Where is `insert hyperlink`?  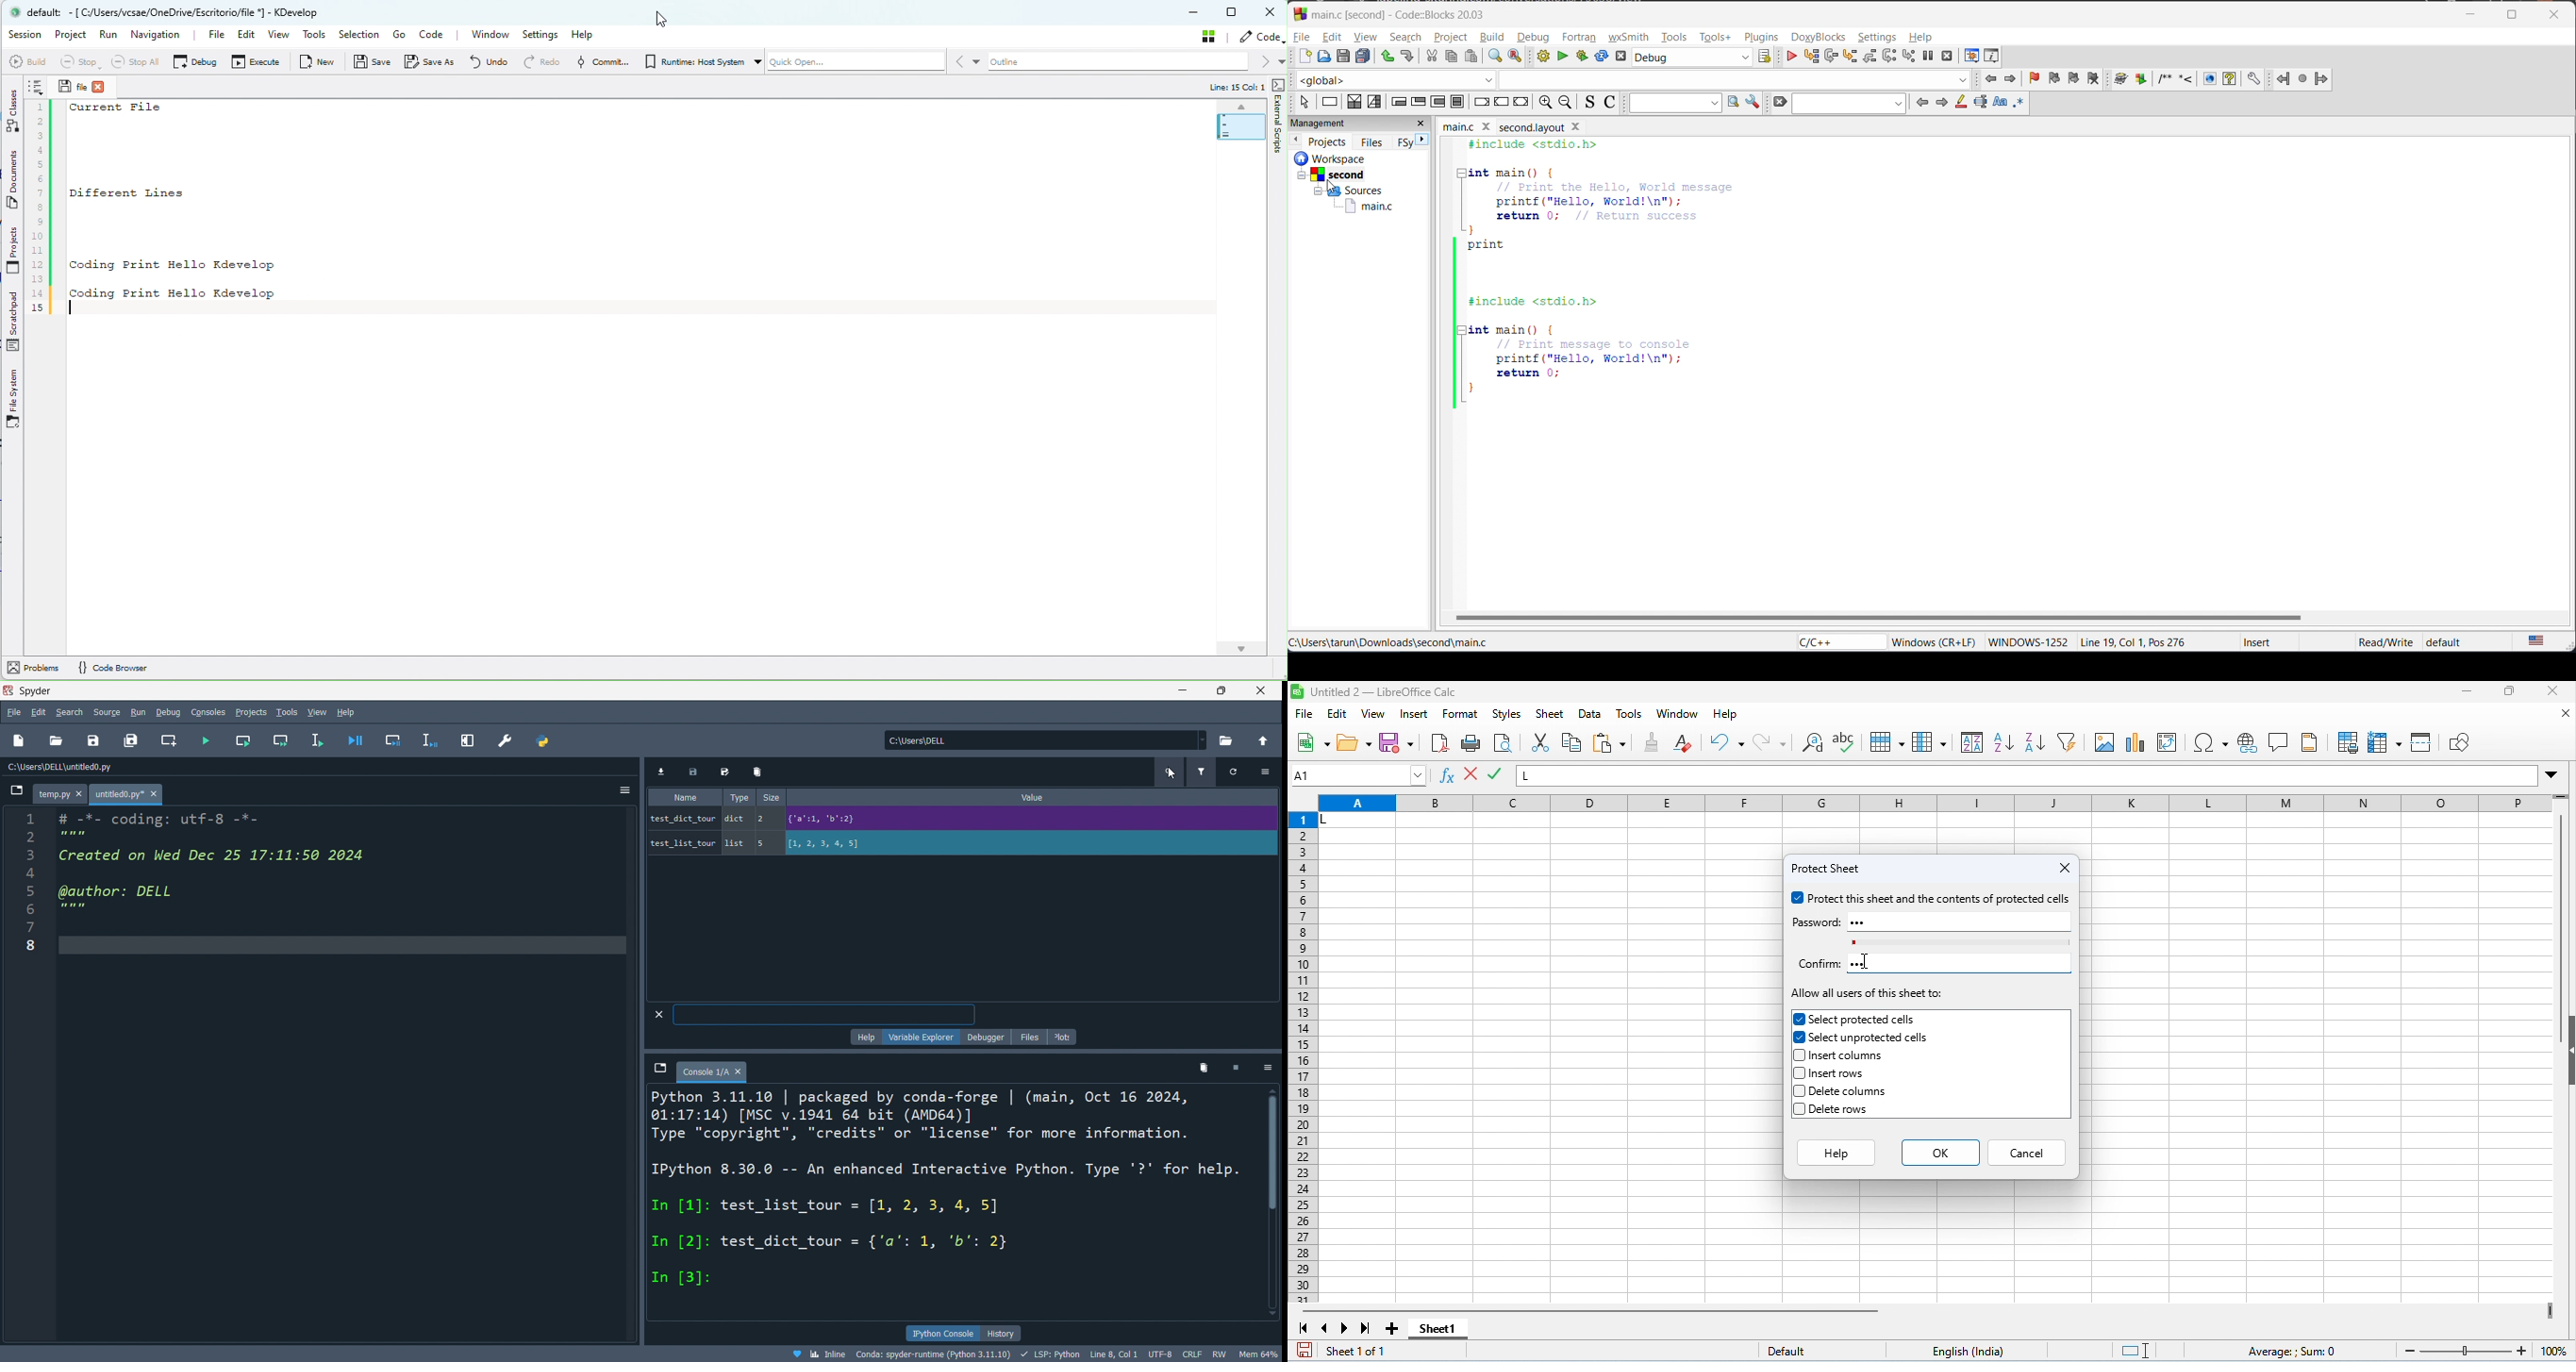
insert hyperlink is located at coordinates (2249, 743).